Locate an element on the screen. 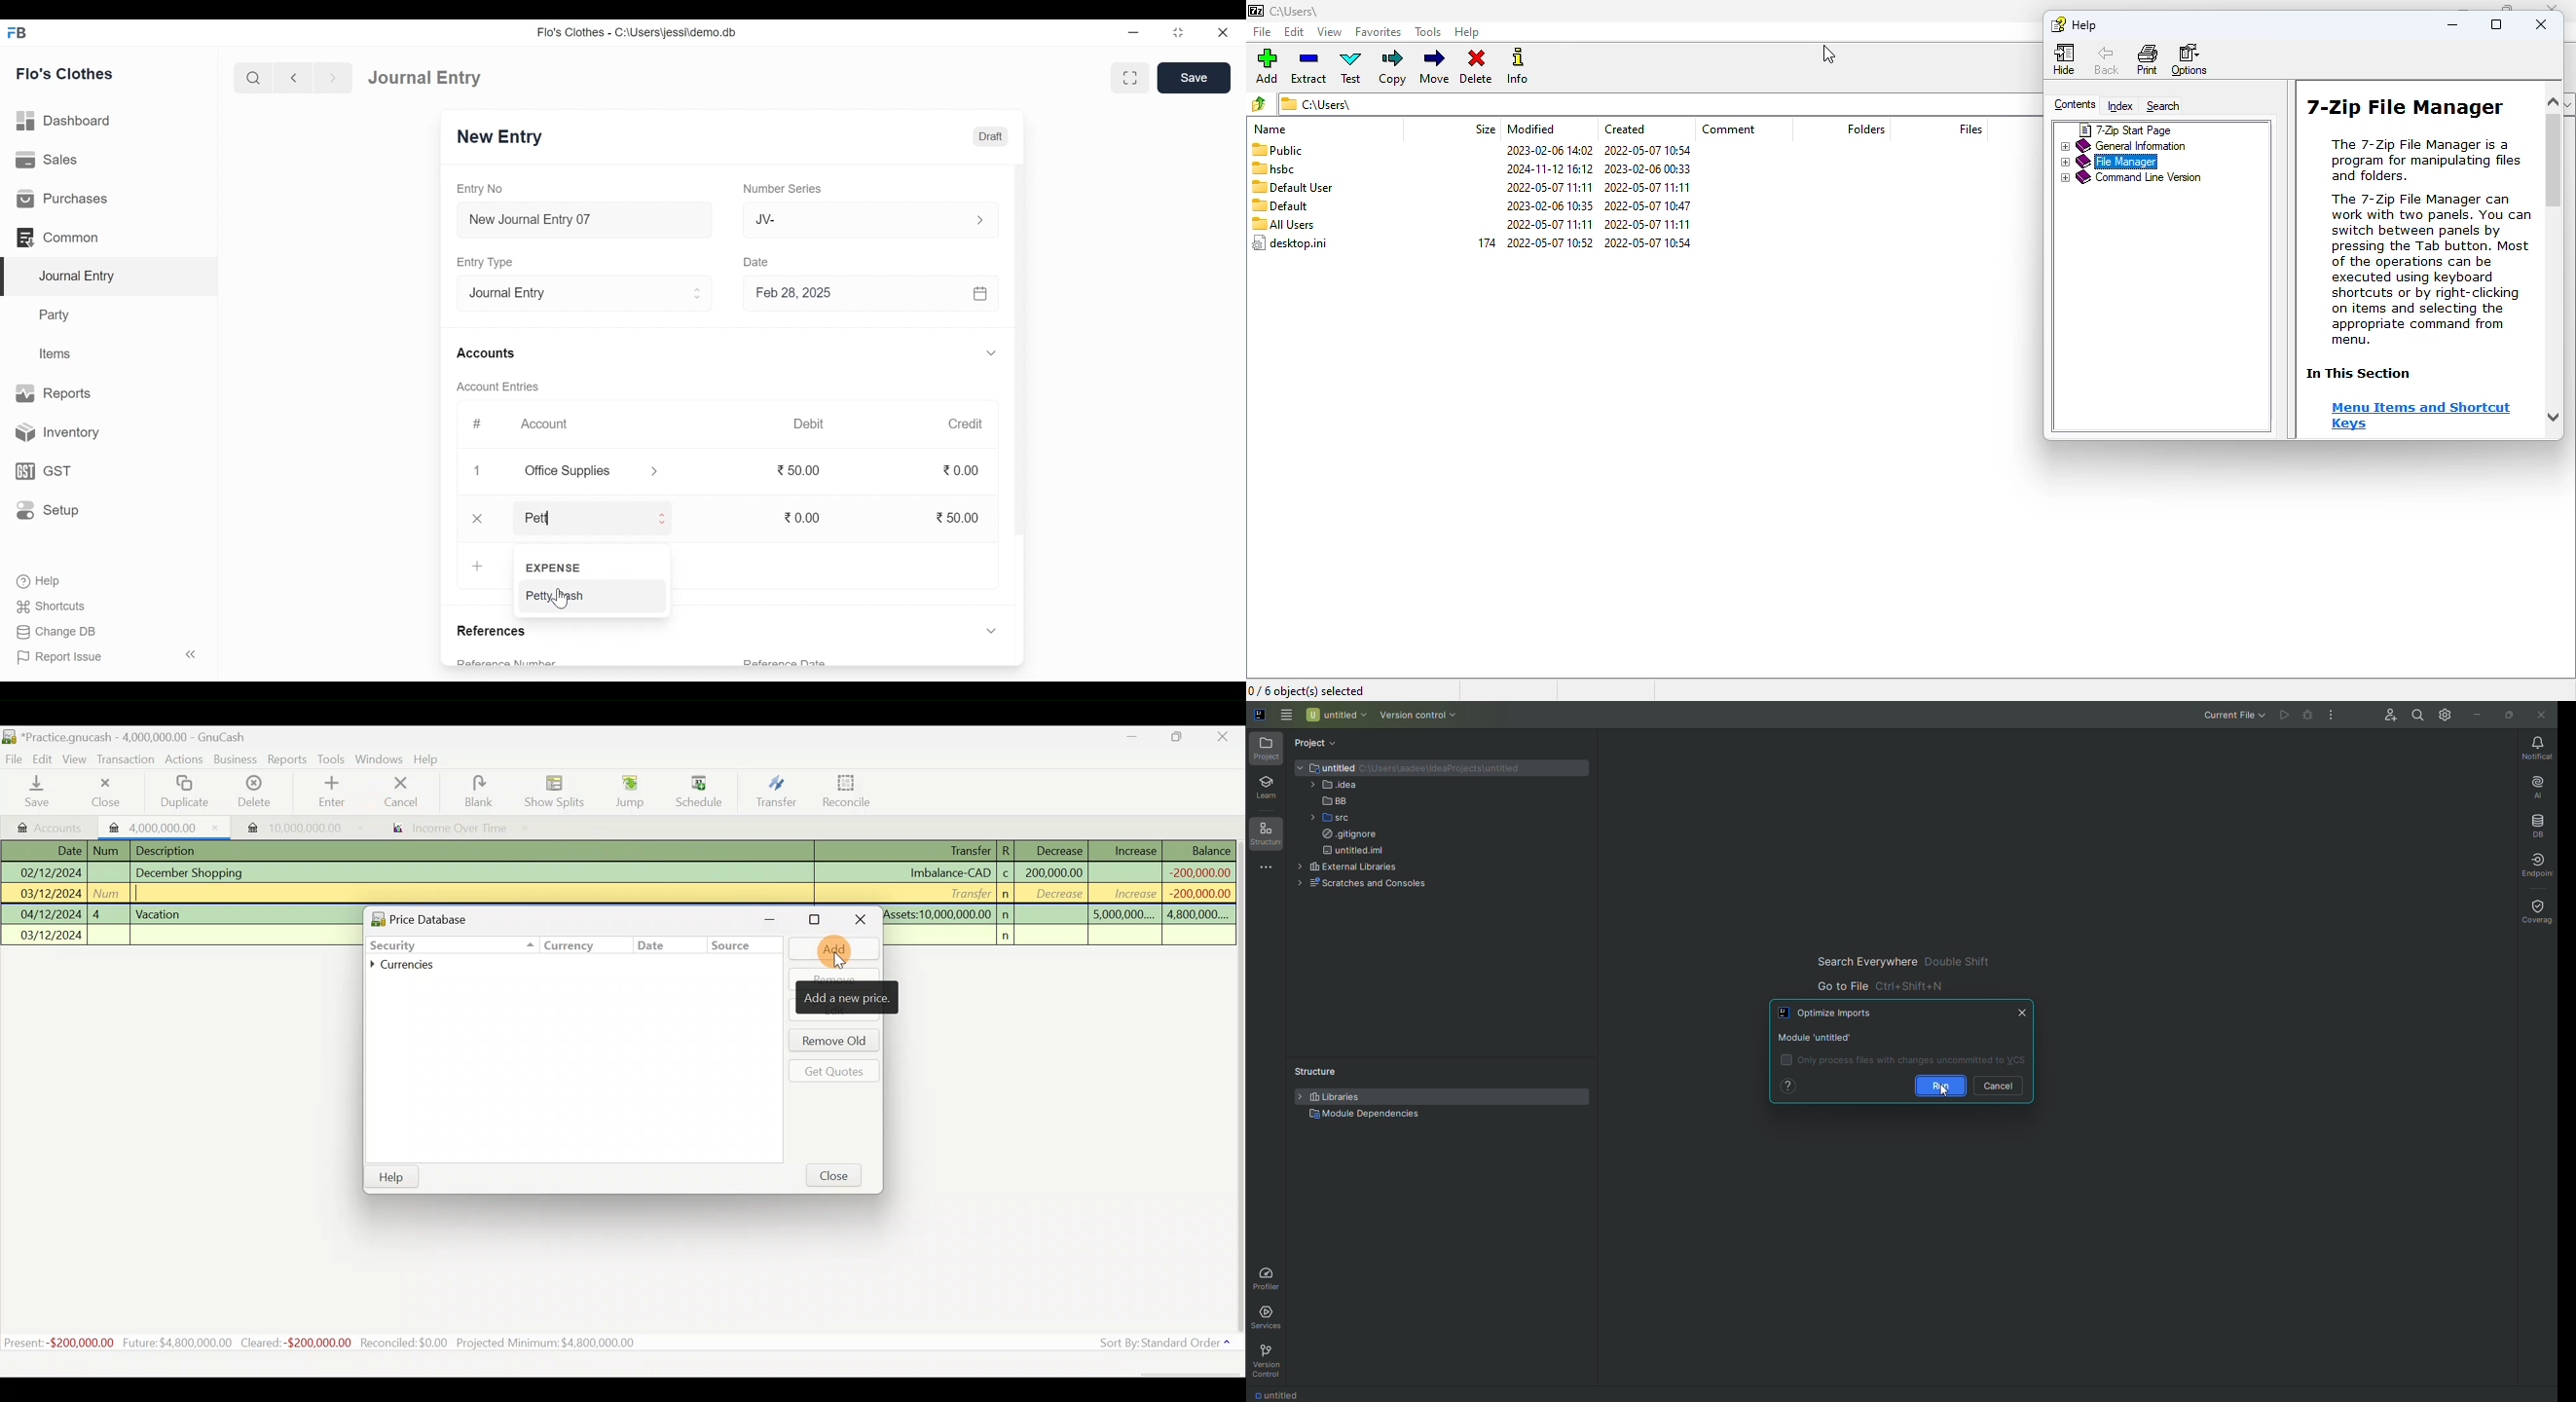 The width and height of the screenshot is (2576, 1428). Transfer is located at coordinates (774, 793).